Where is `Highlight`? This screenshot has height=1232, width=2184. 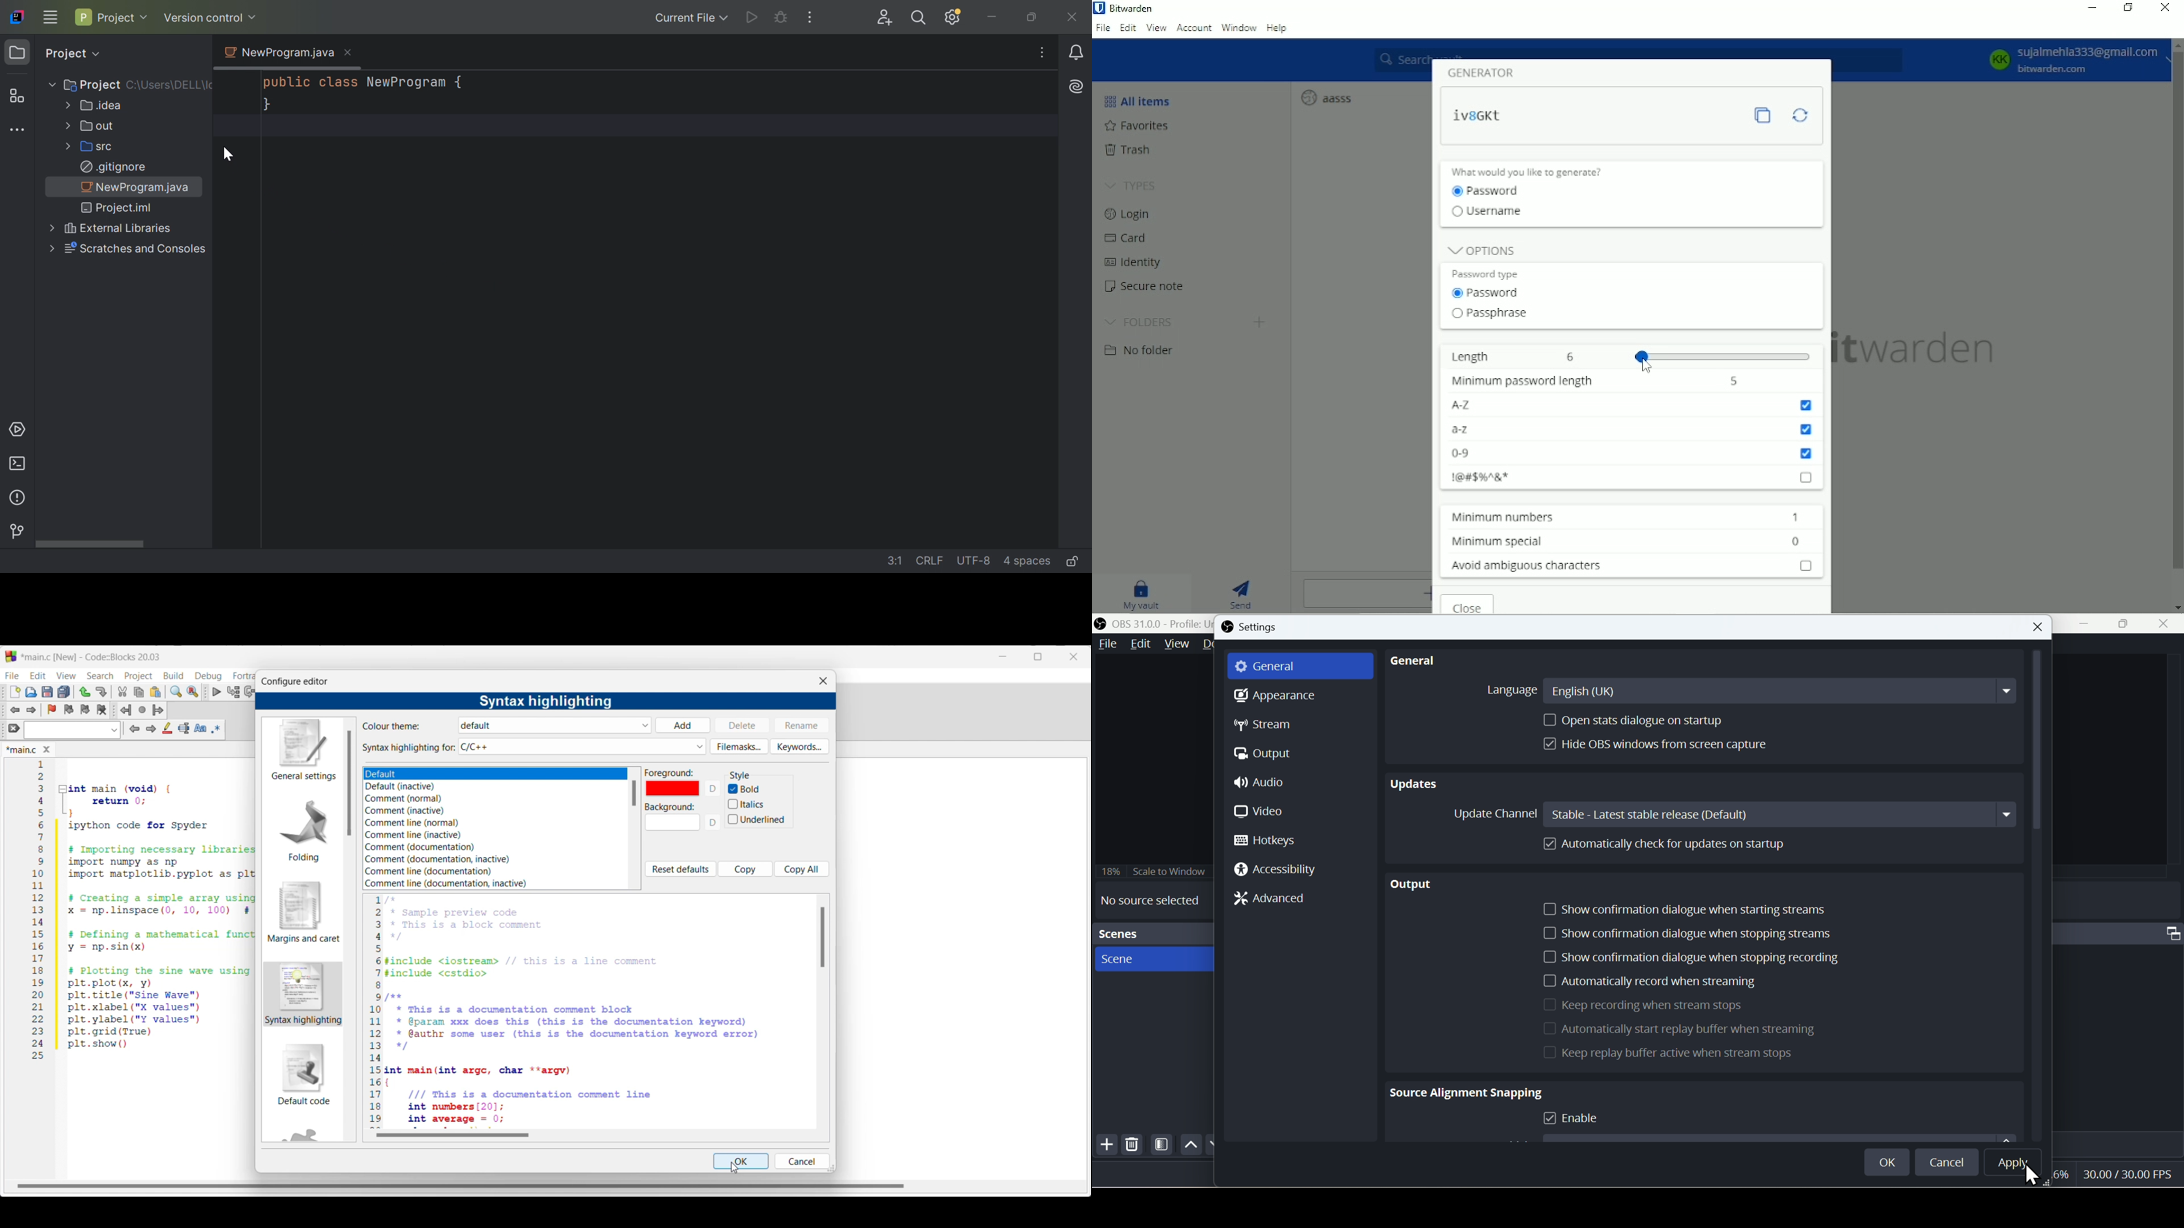 Highlight is located at coordinates (167, 728).